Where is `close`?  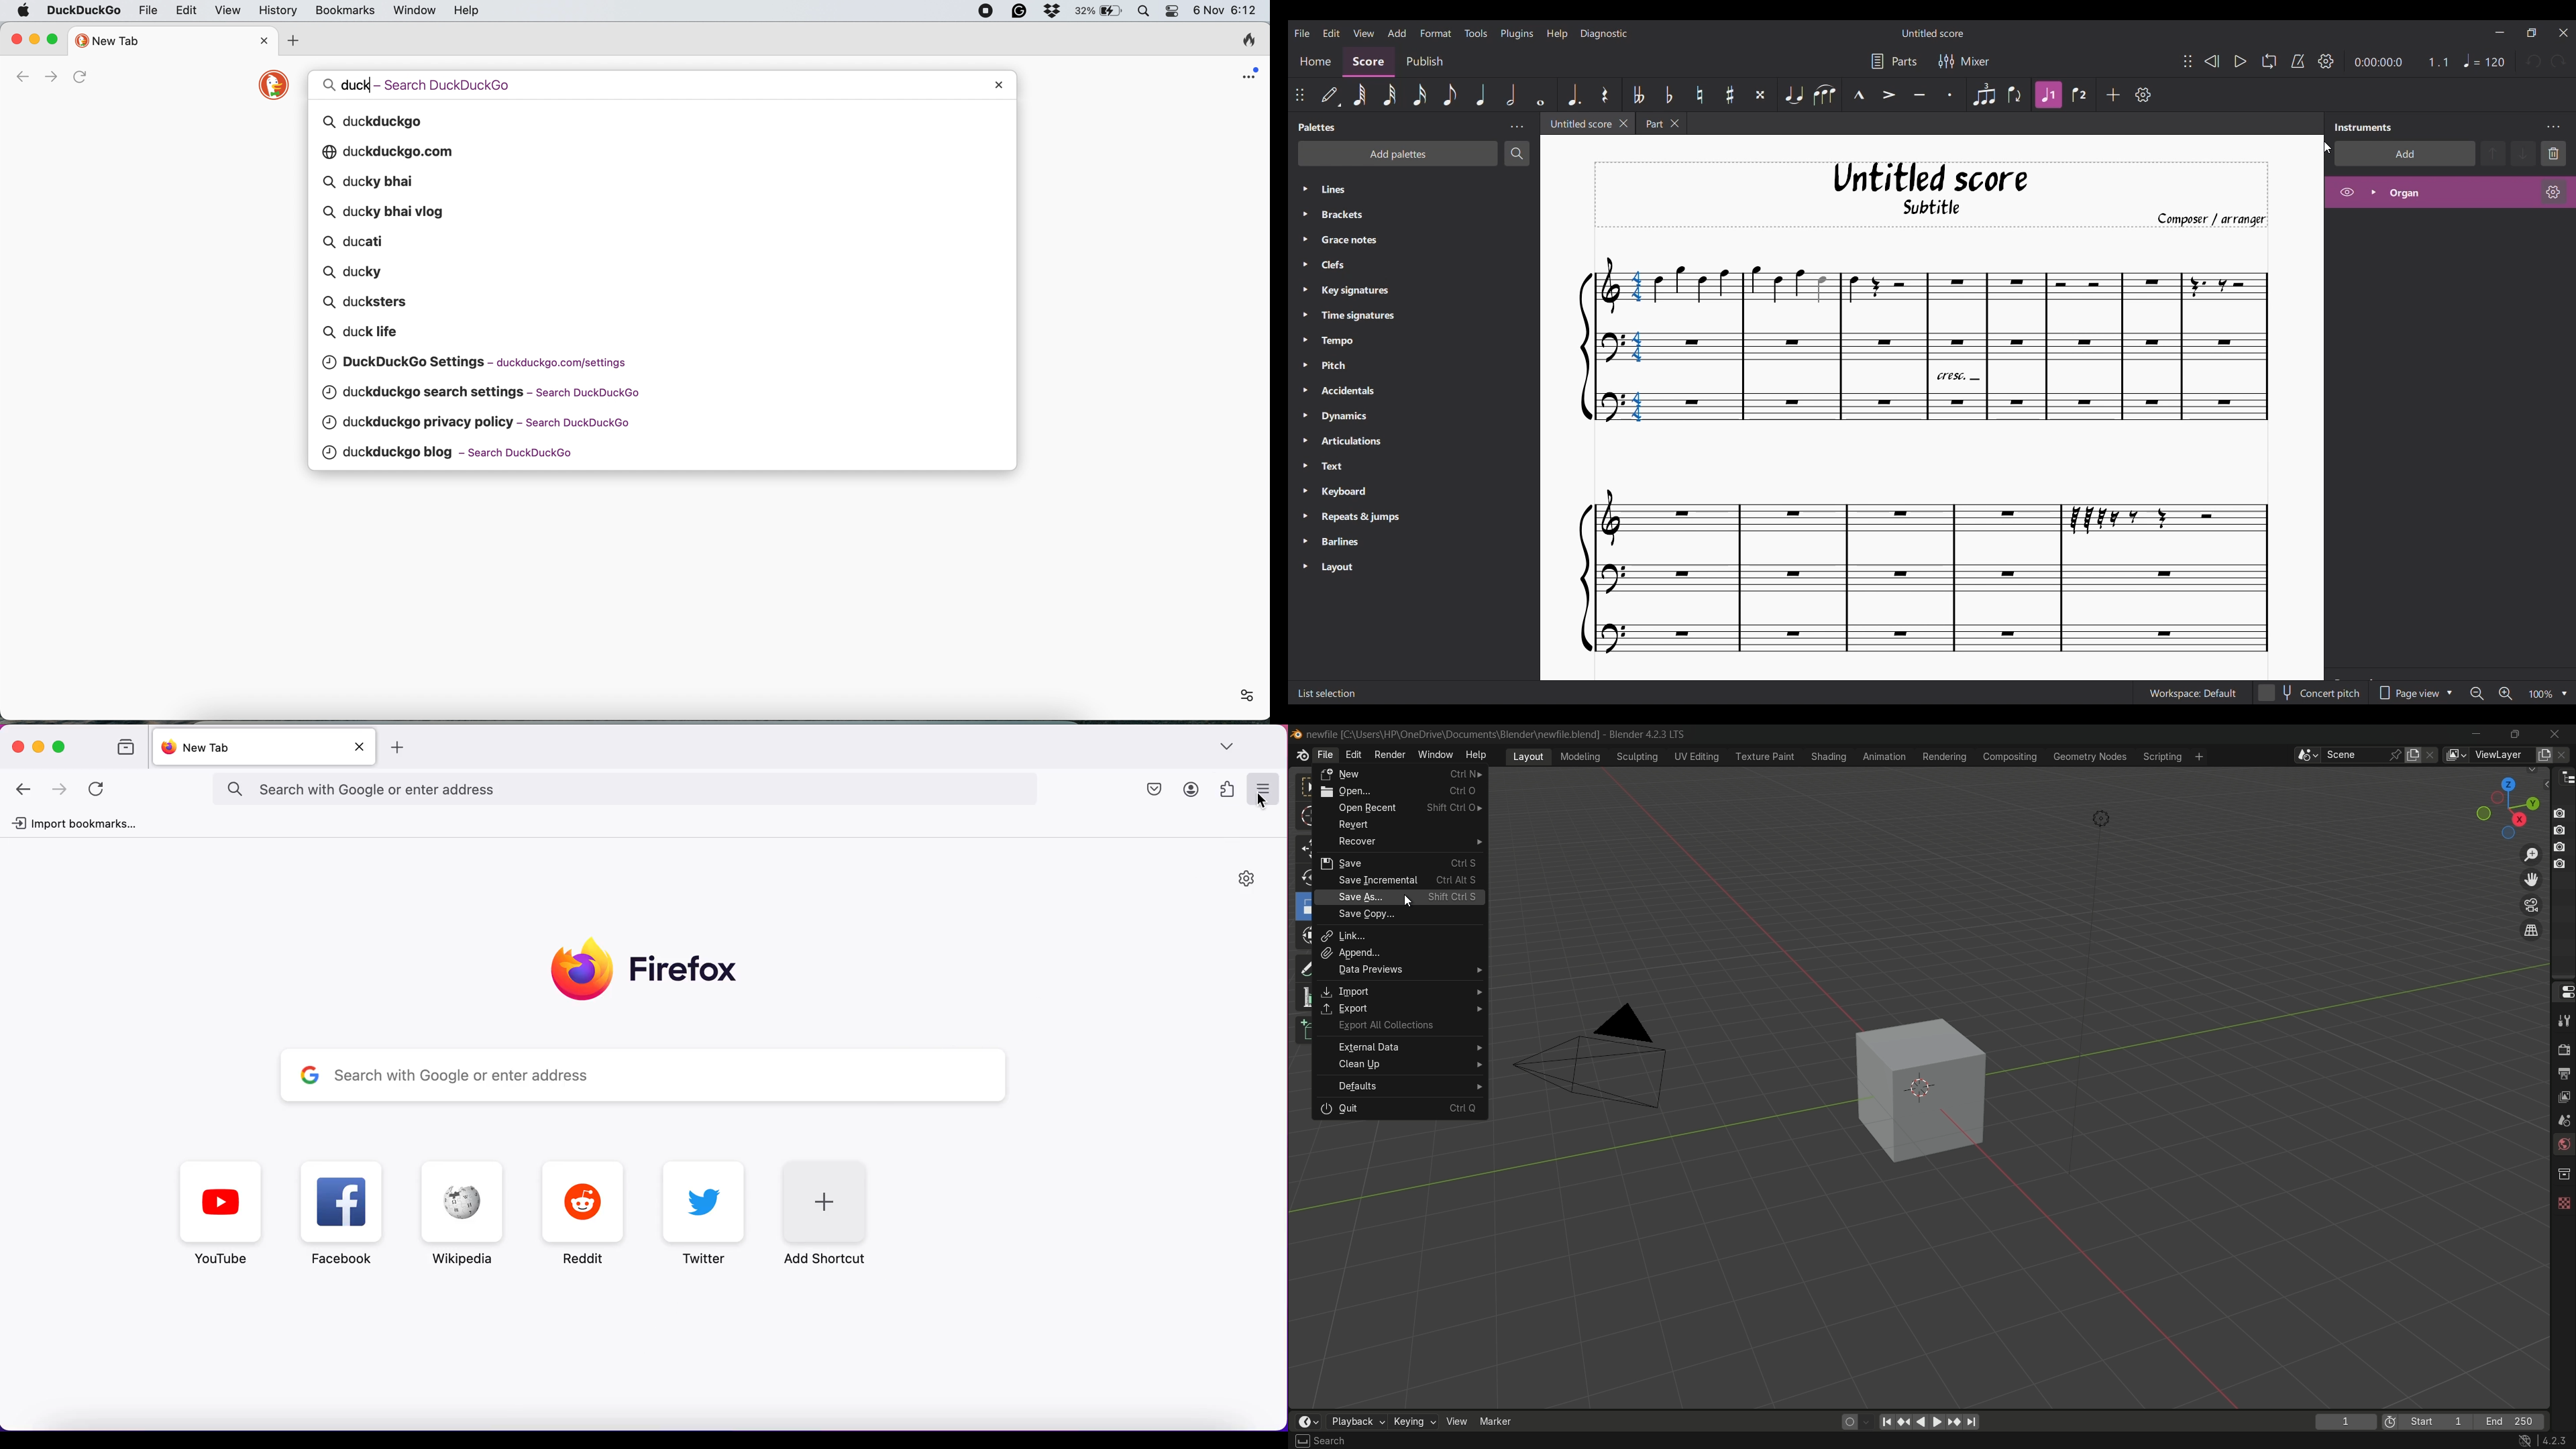
close is located at coordinates (1002, 84).